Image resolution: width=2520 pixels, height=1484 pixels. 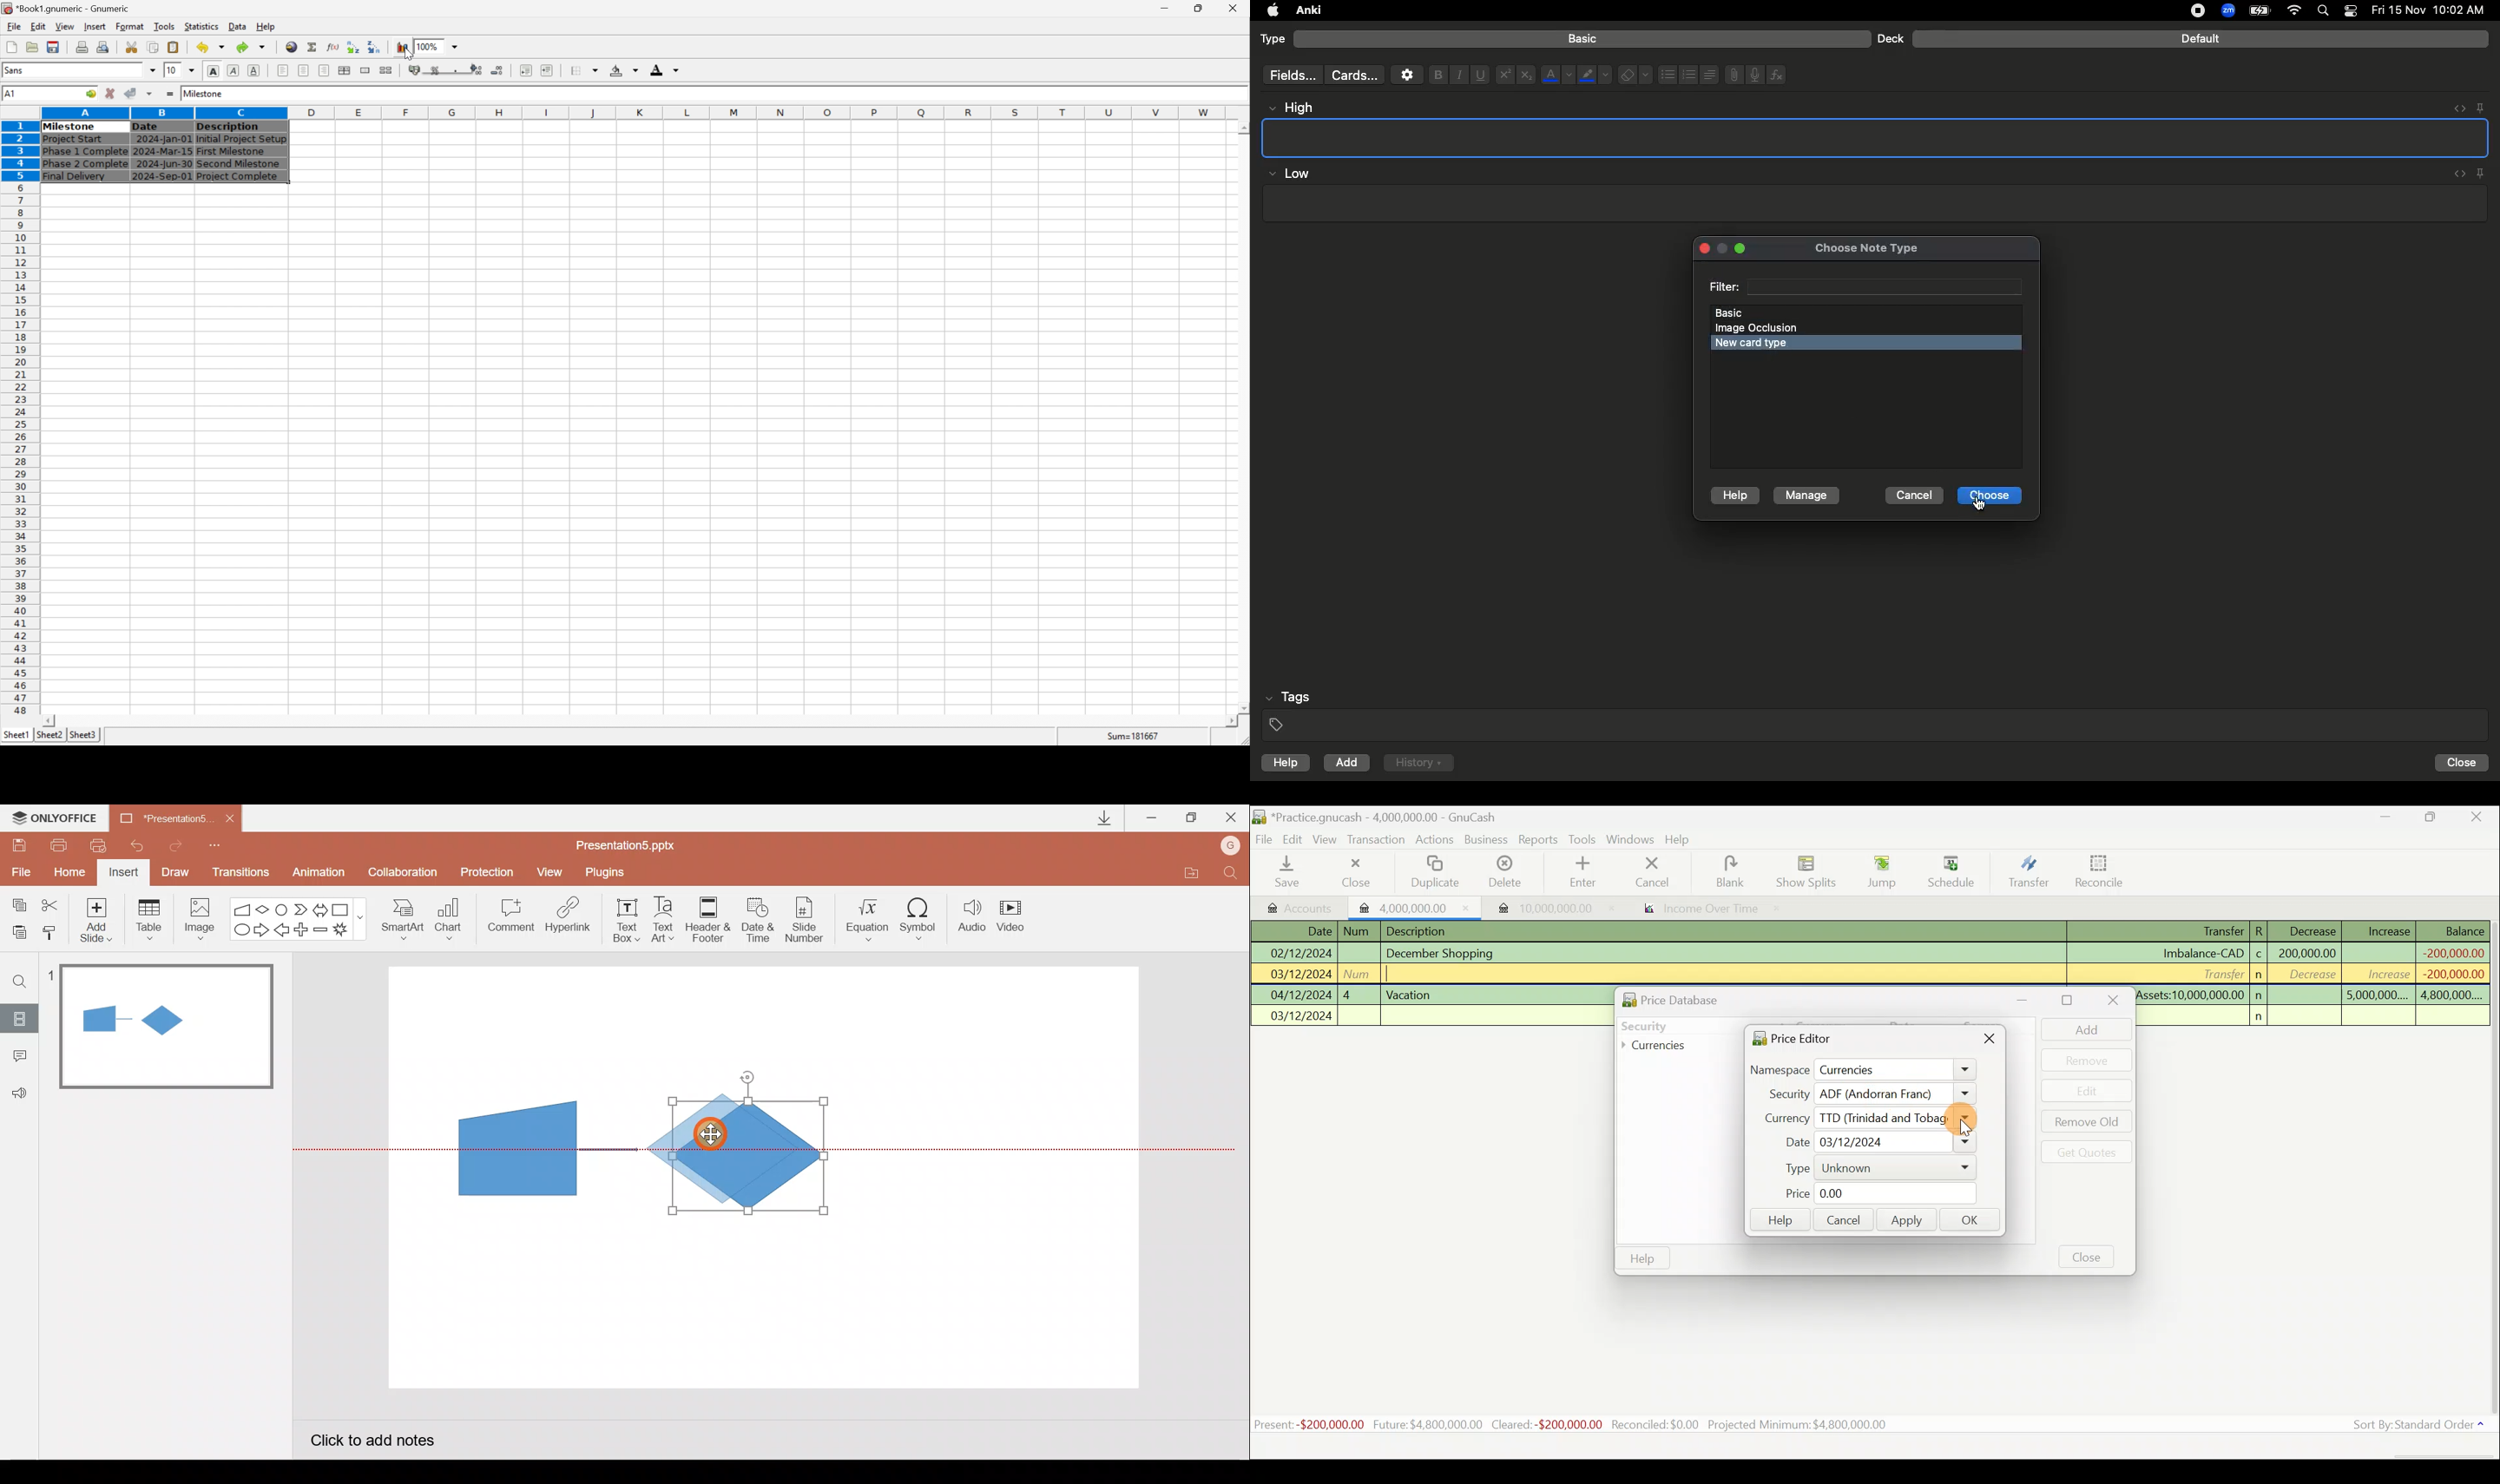 I want to click on Voice recorder, so click(x=1753, y=73).